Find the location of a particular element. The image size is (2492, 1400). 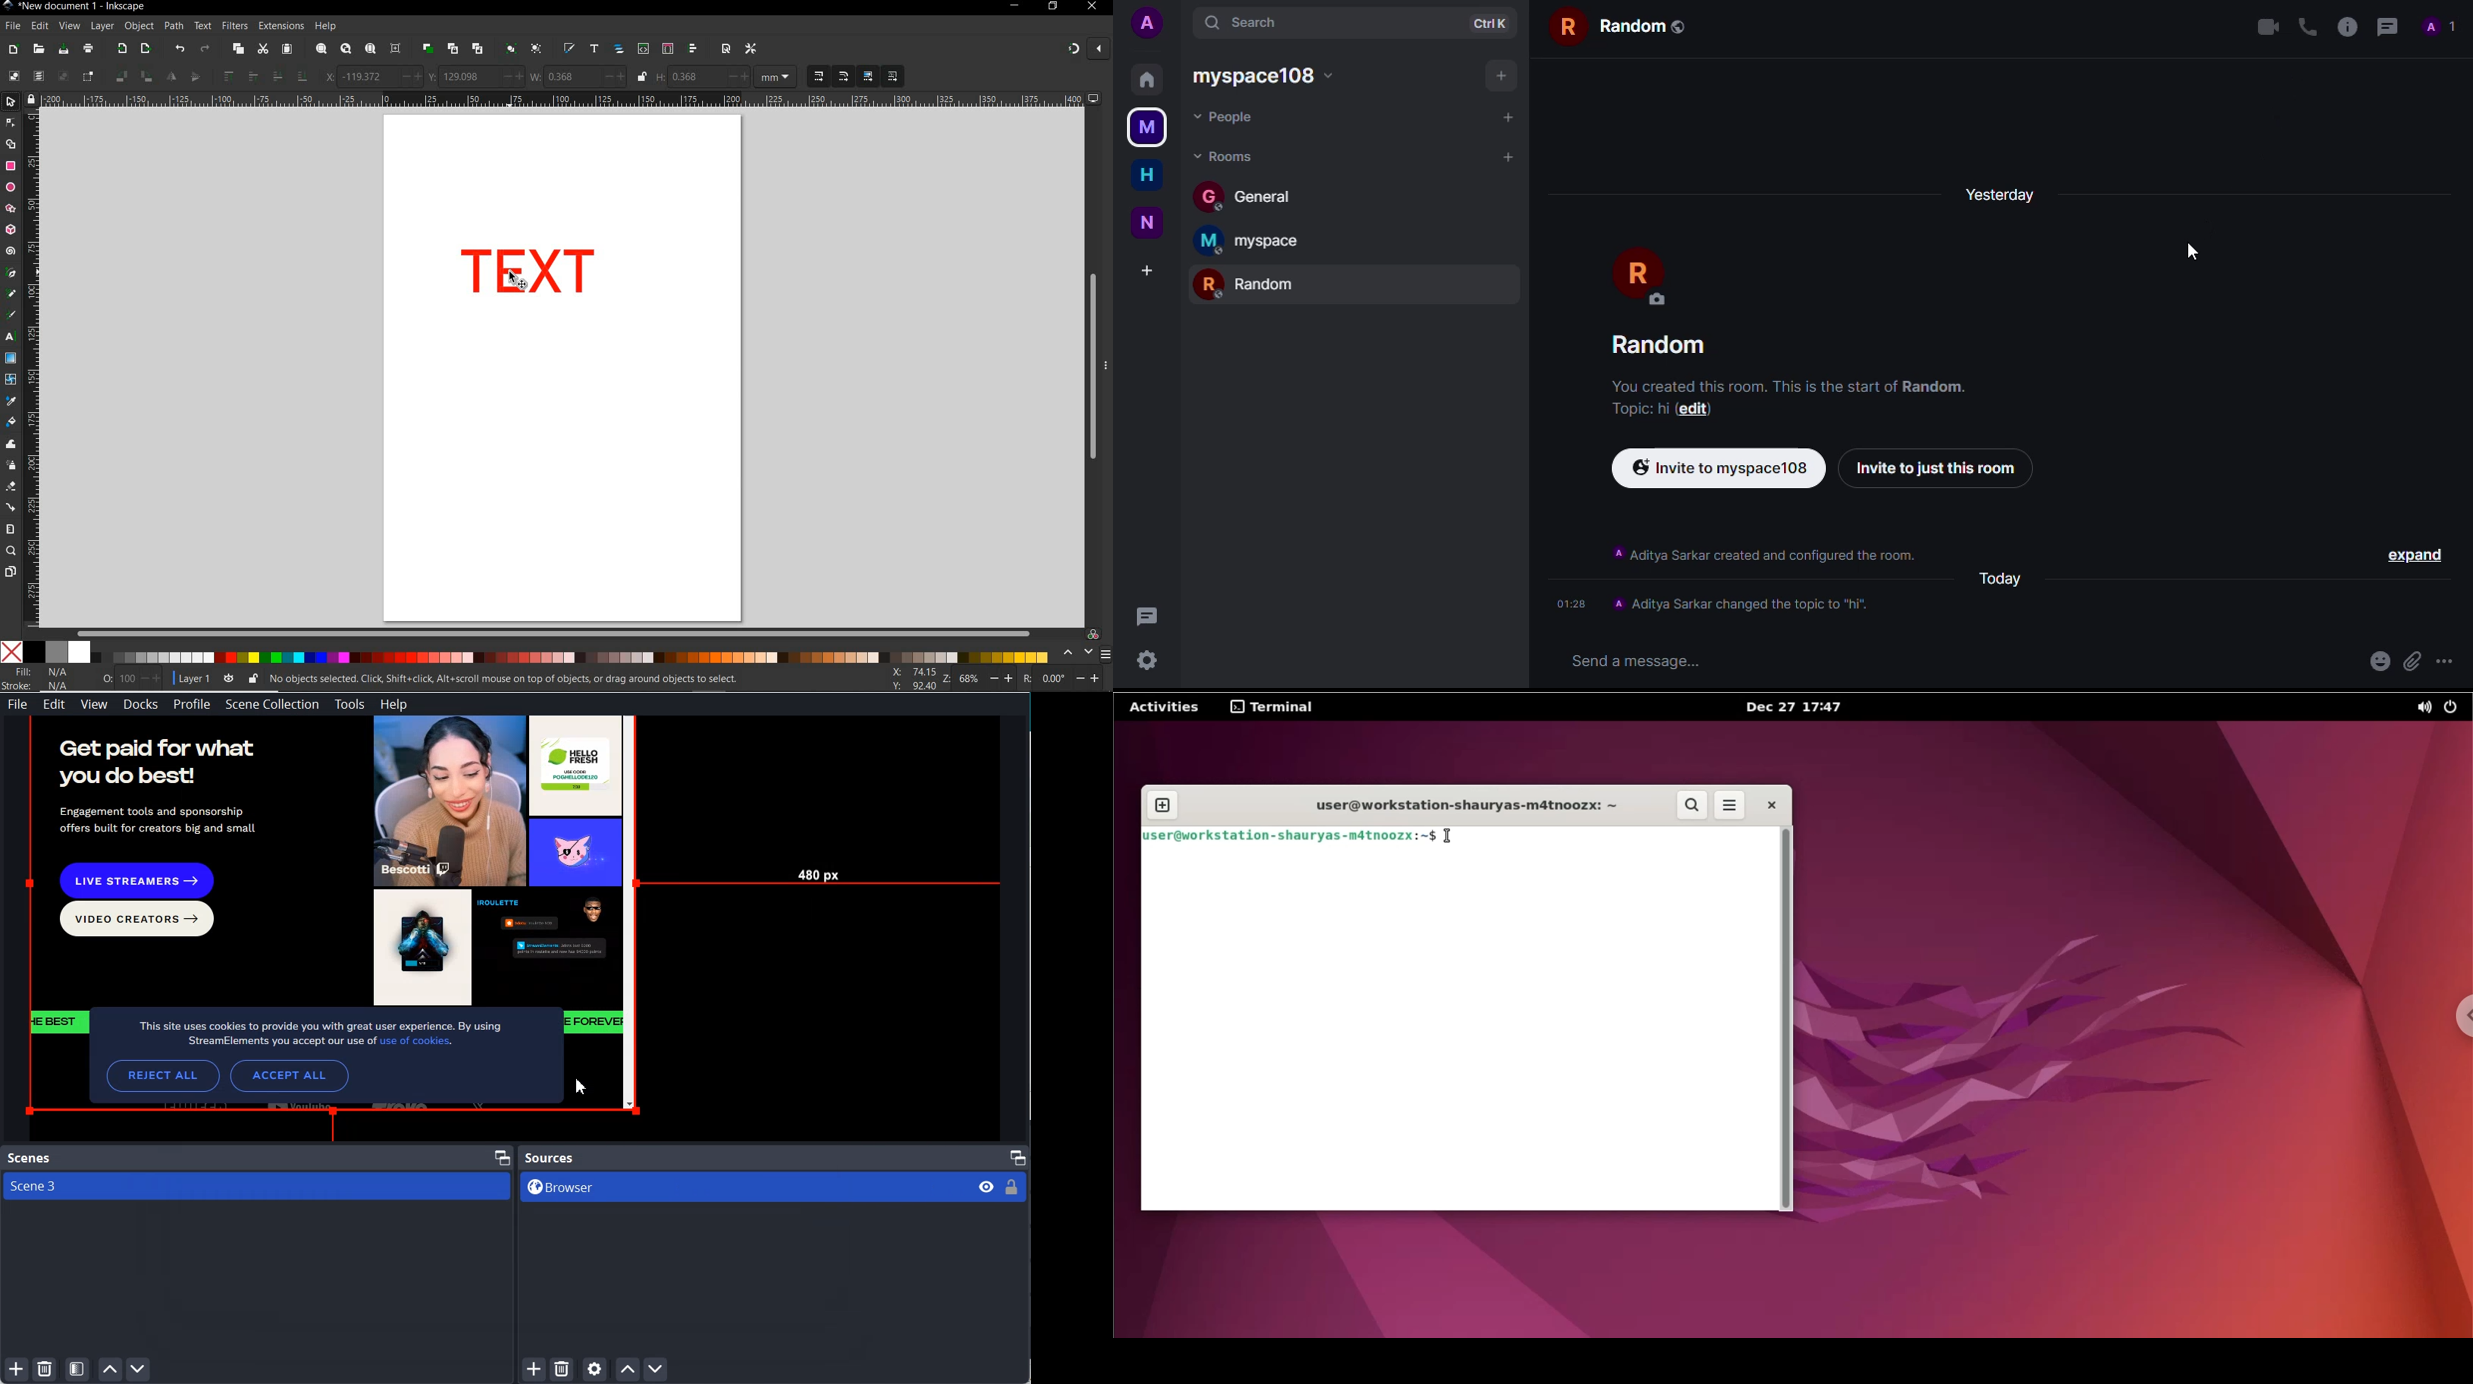

SCROLLBAR is located at coordinates (1088, 365).